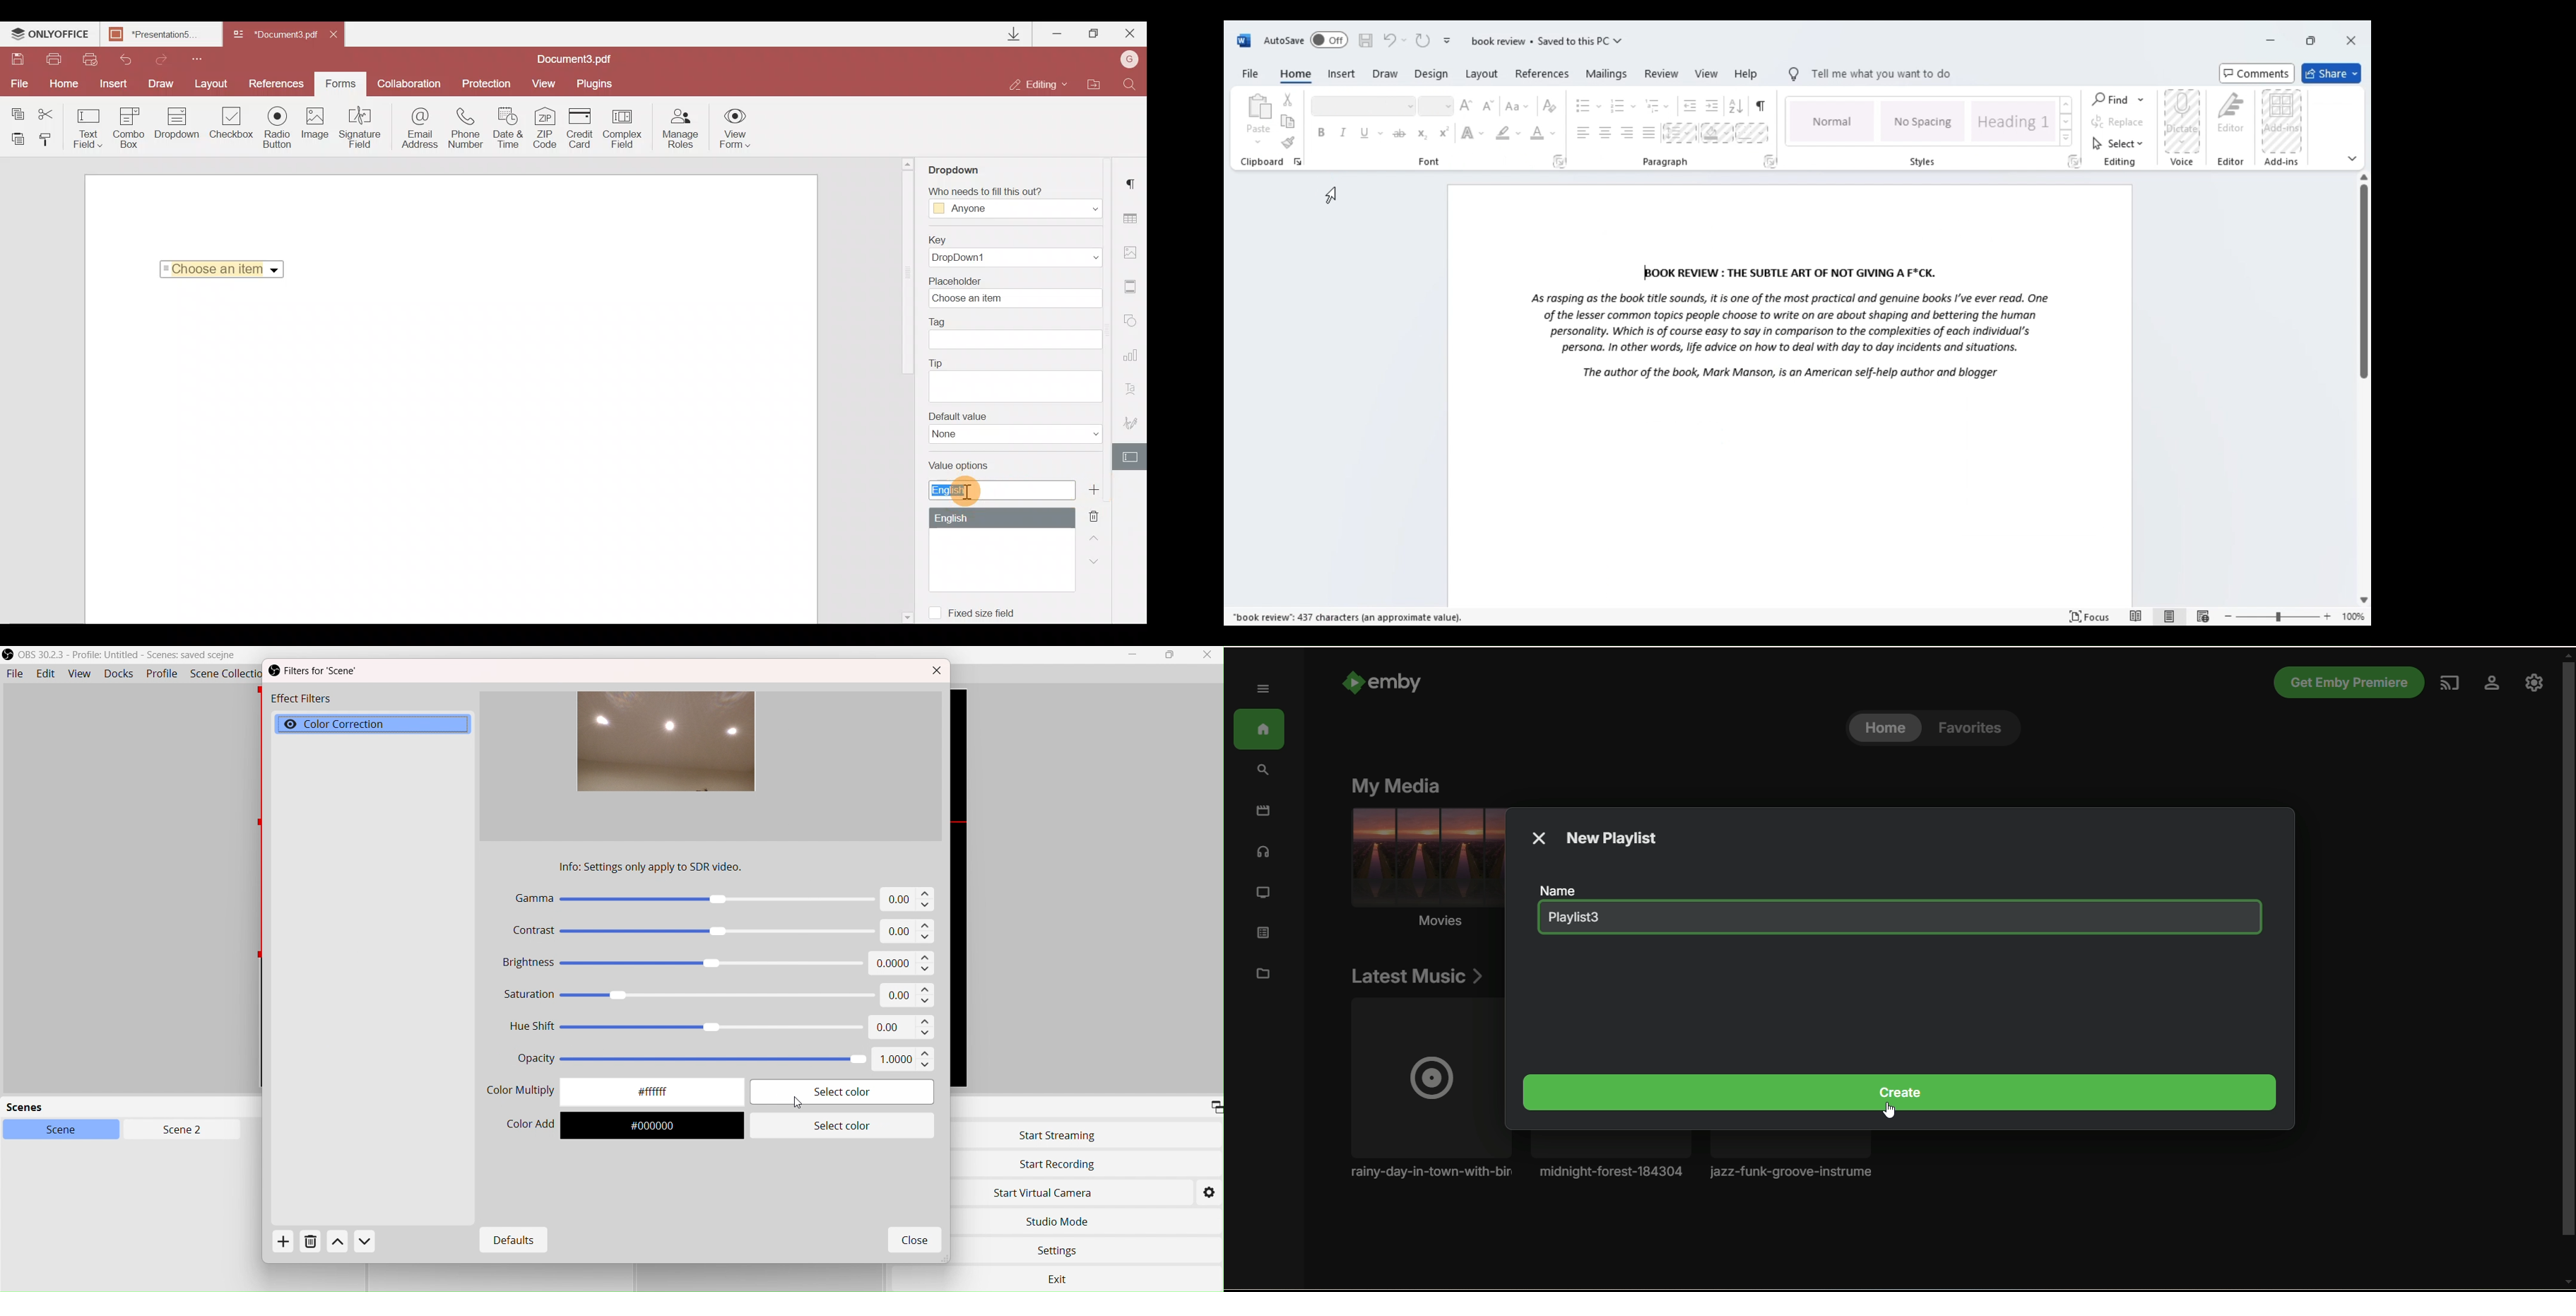  What do you see at coordinates (905, 1027) in the screenshot?
I see `0.00` at bounding box center [905, 1027].